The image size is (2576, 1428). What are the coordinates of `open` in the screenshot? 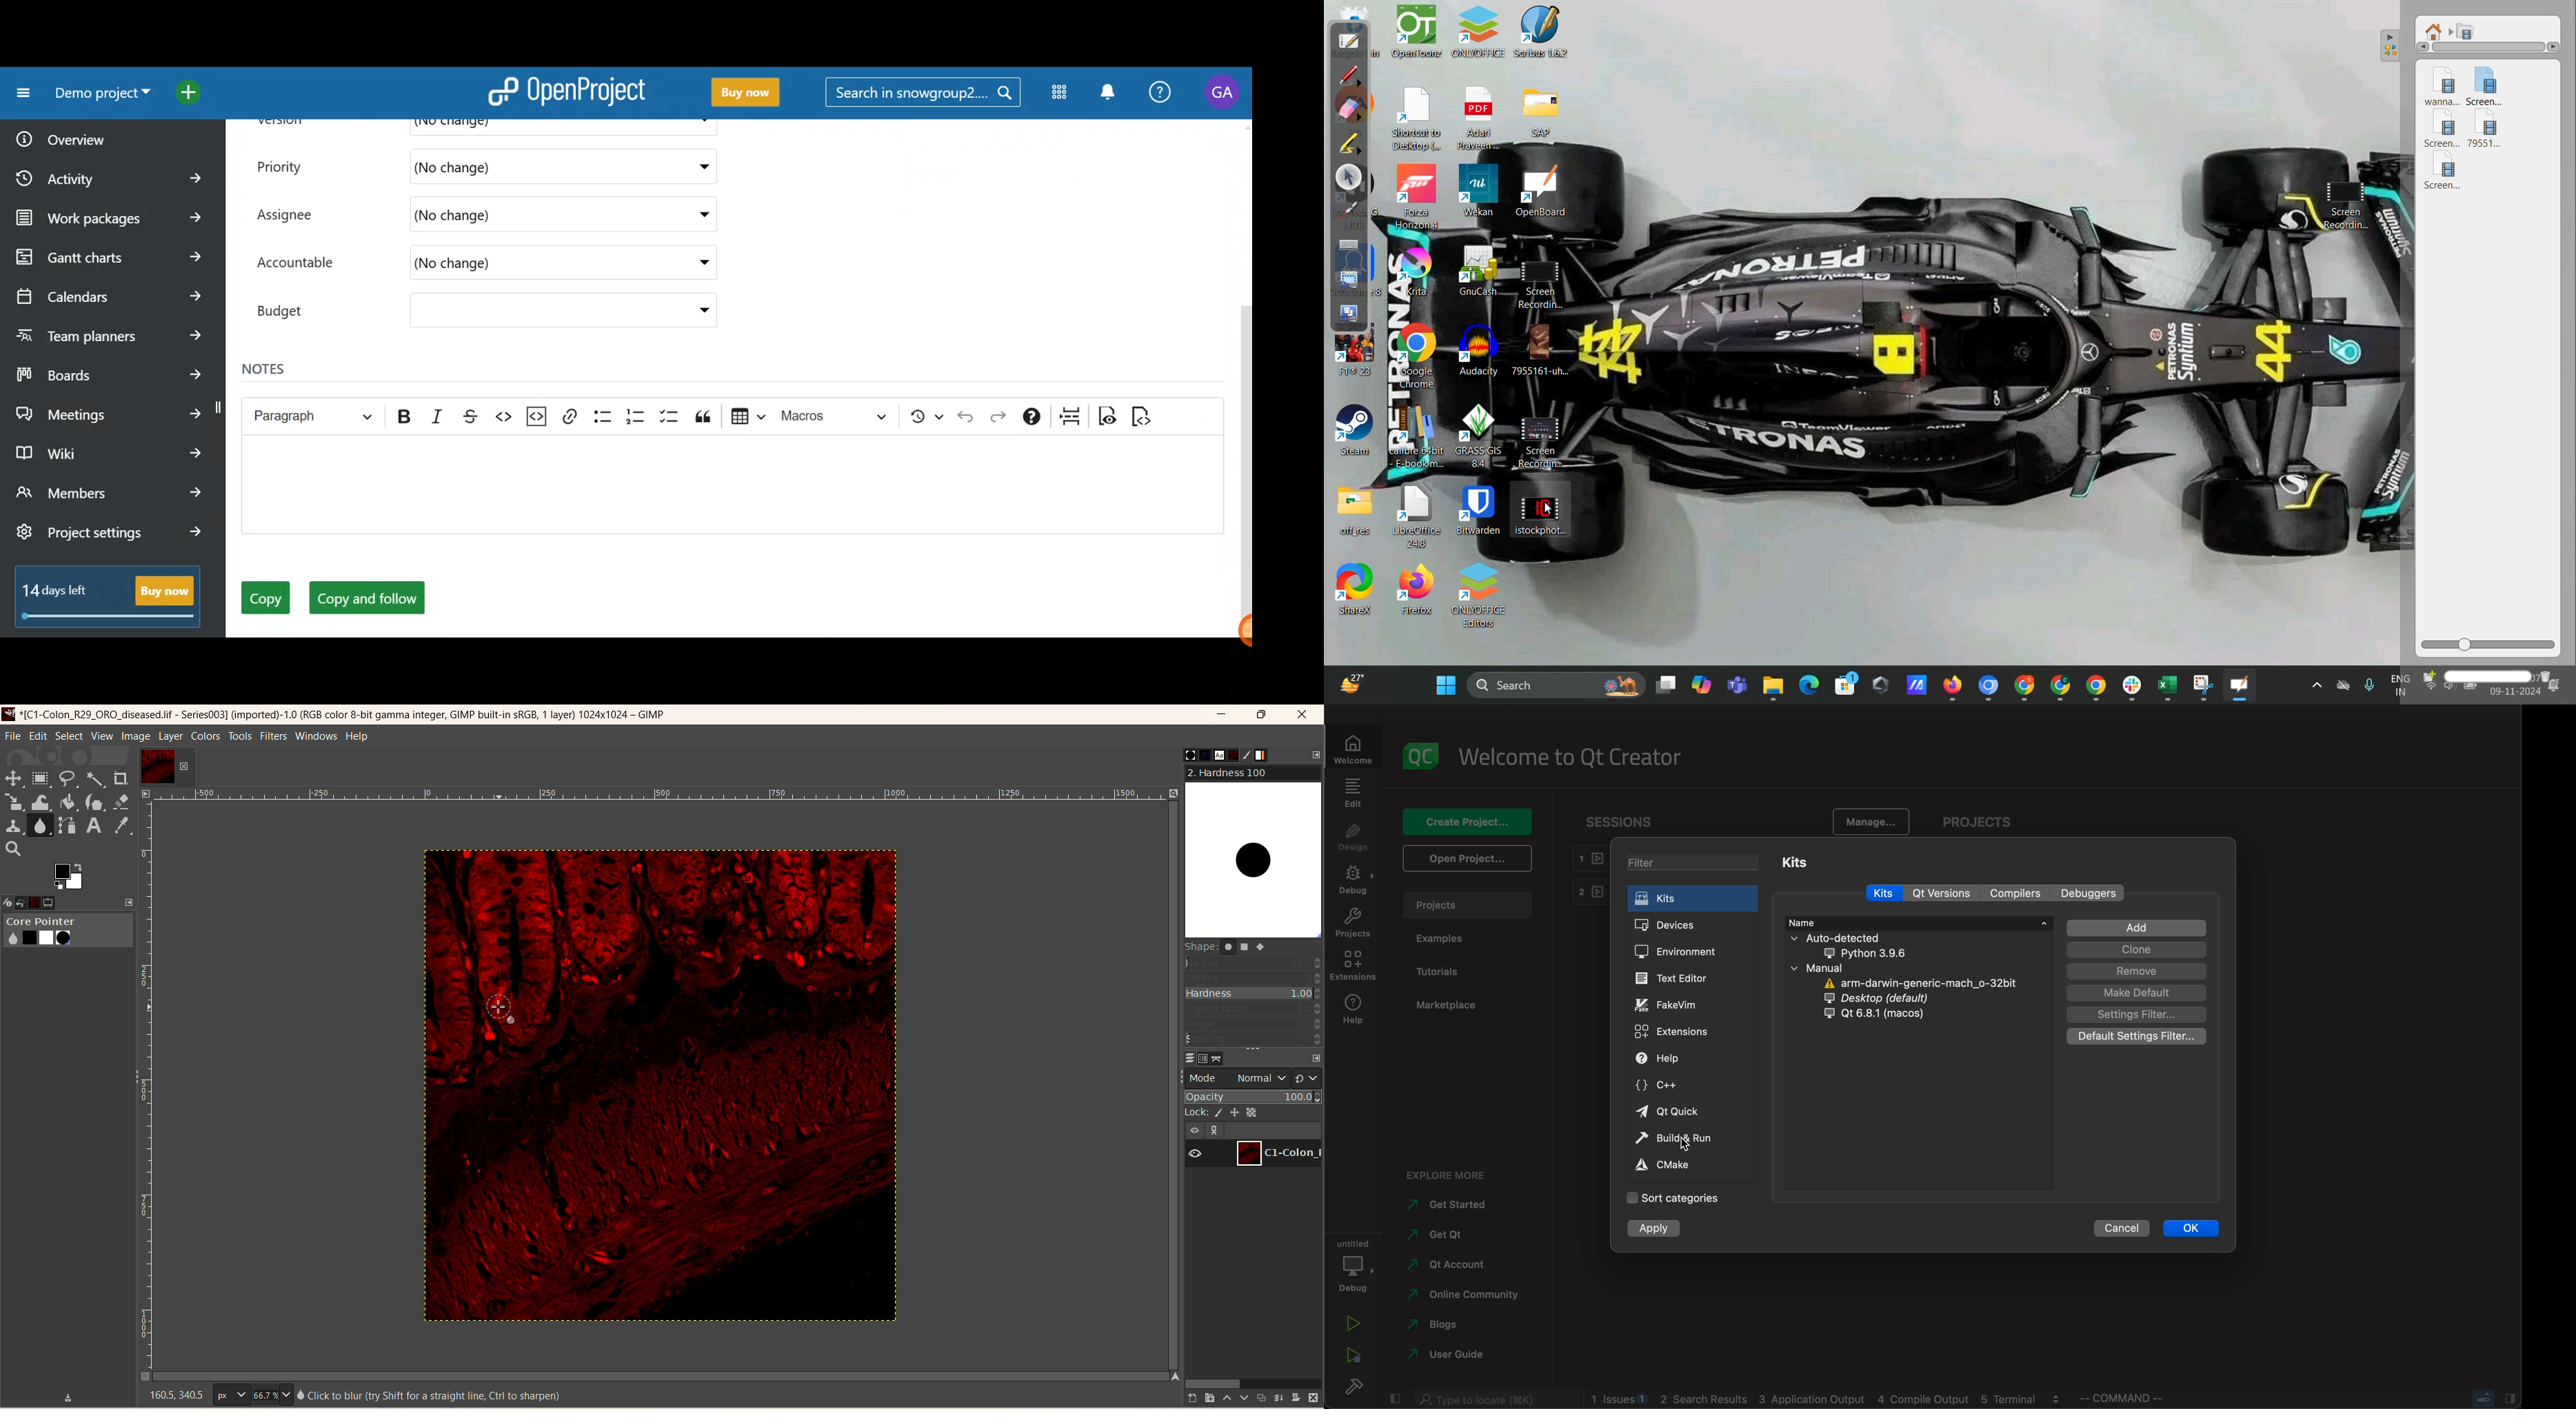 It's located at (27, 901).